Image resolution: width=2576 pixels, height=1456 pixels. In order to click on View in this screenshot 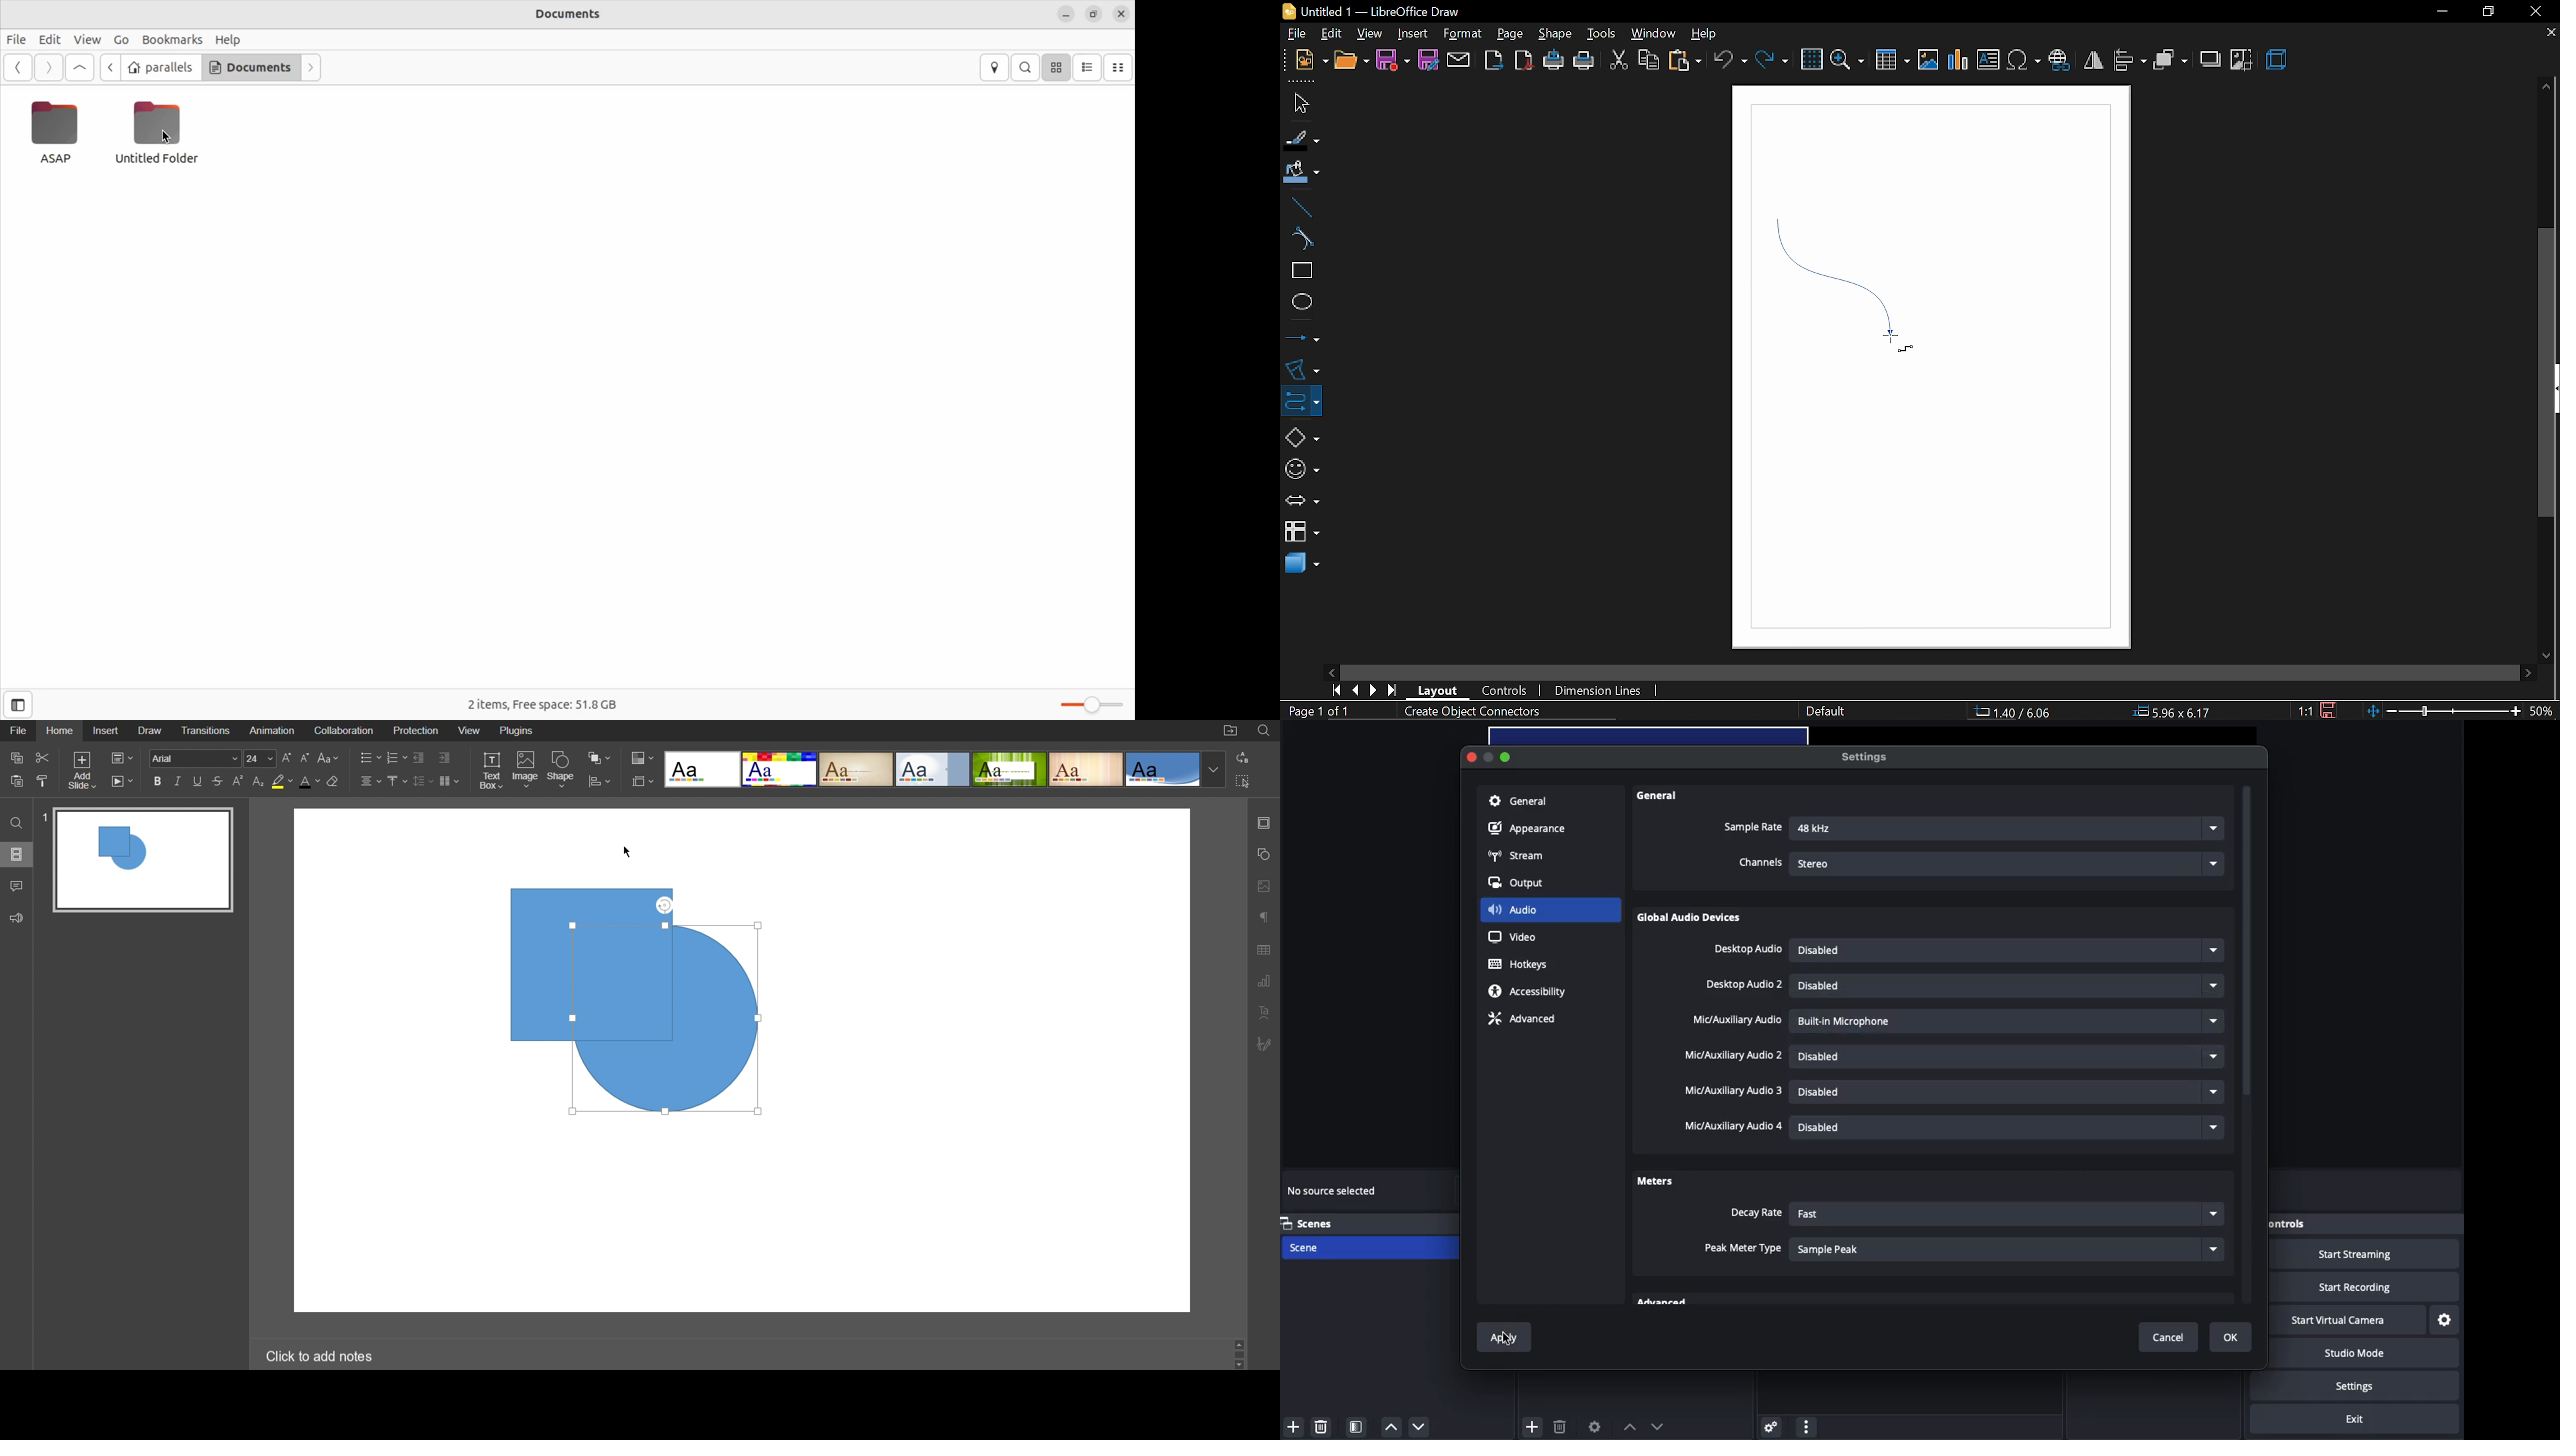, I will do `click(468, 731)`.